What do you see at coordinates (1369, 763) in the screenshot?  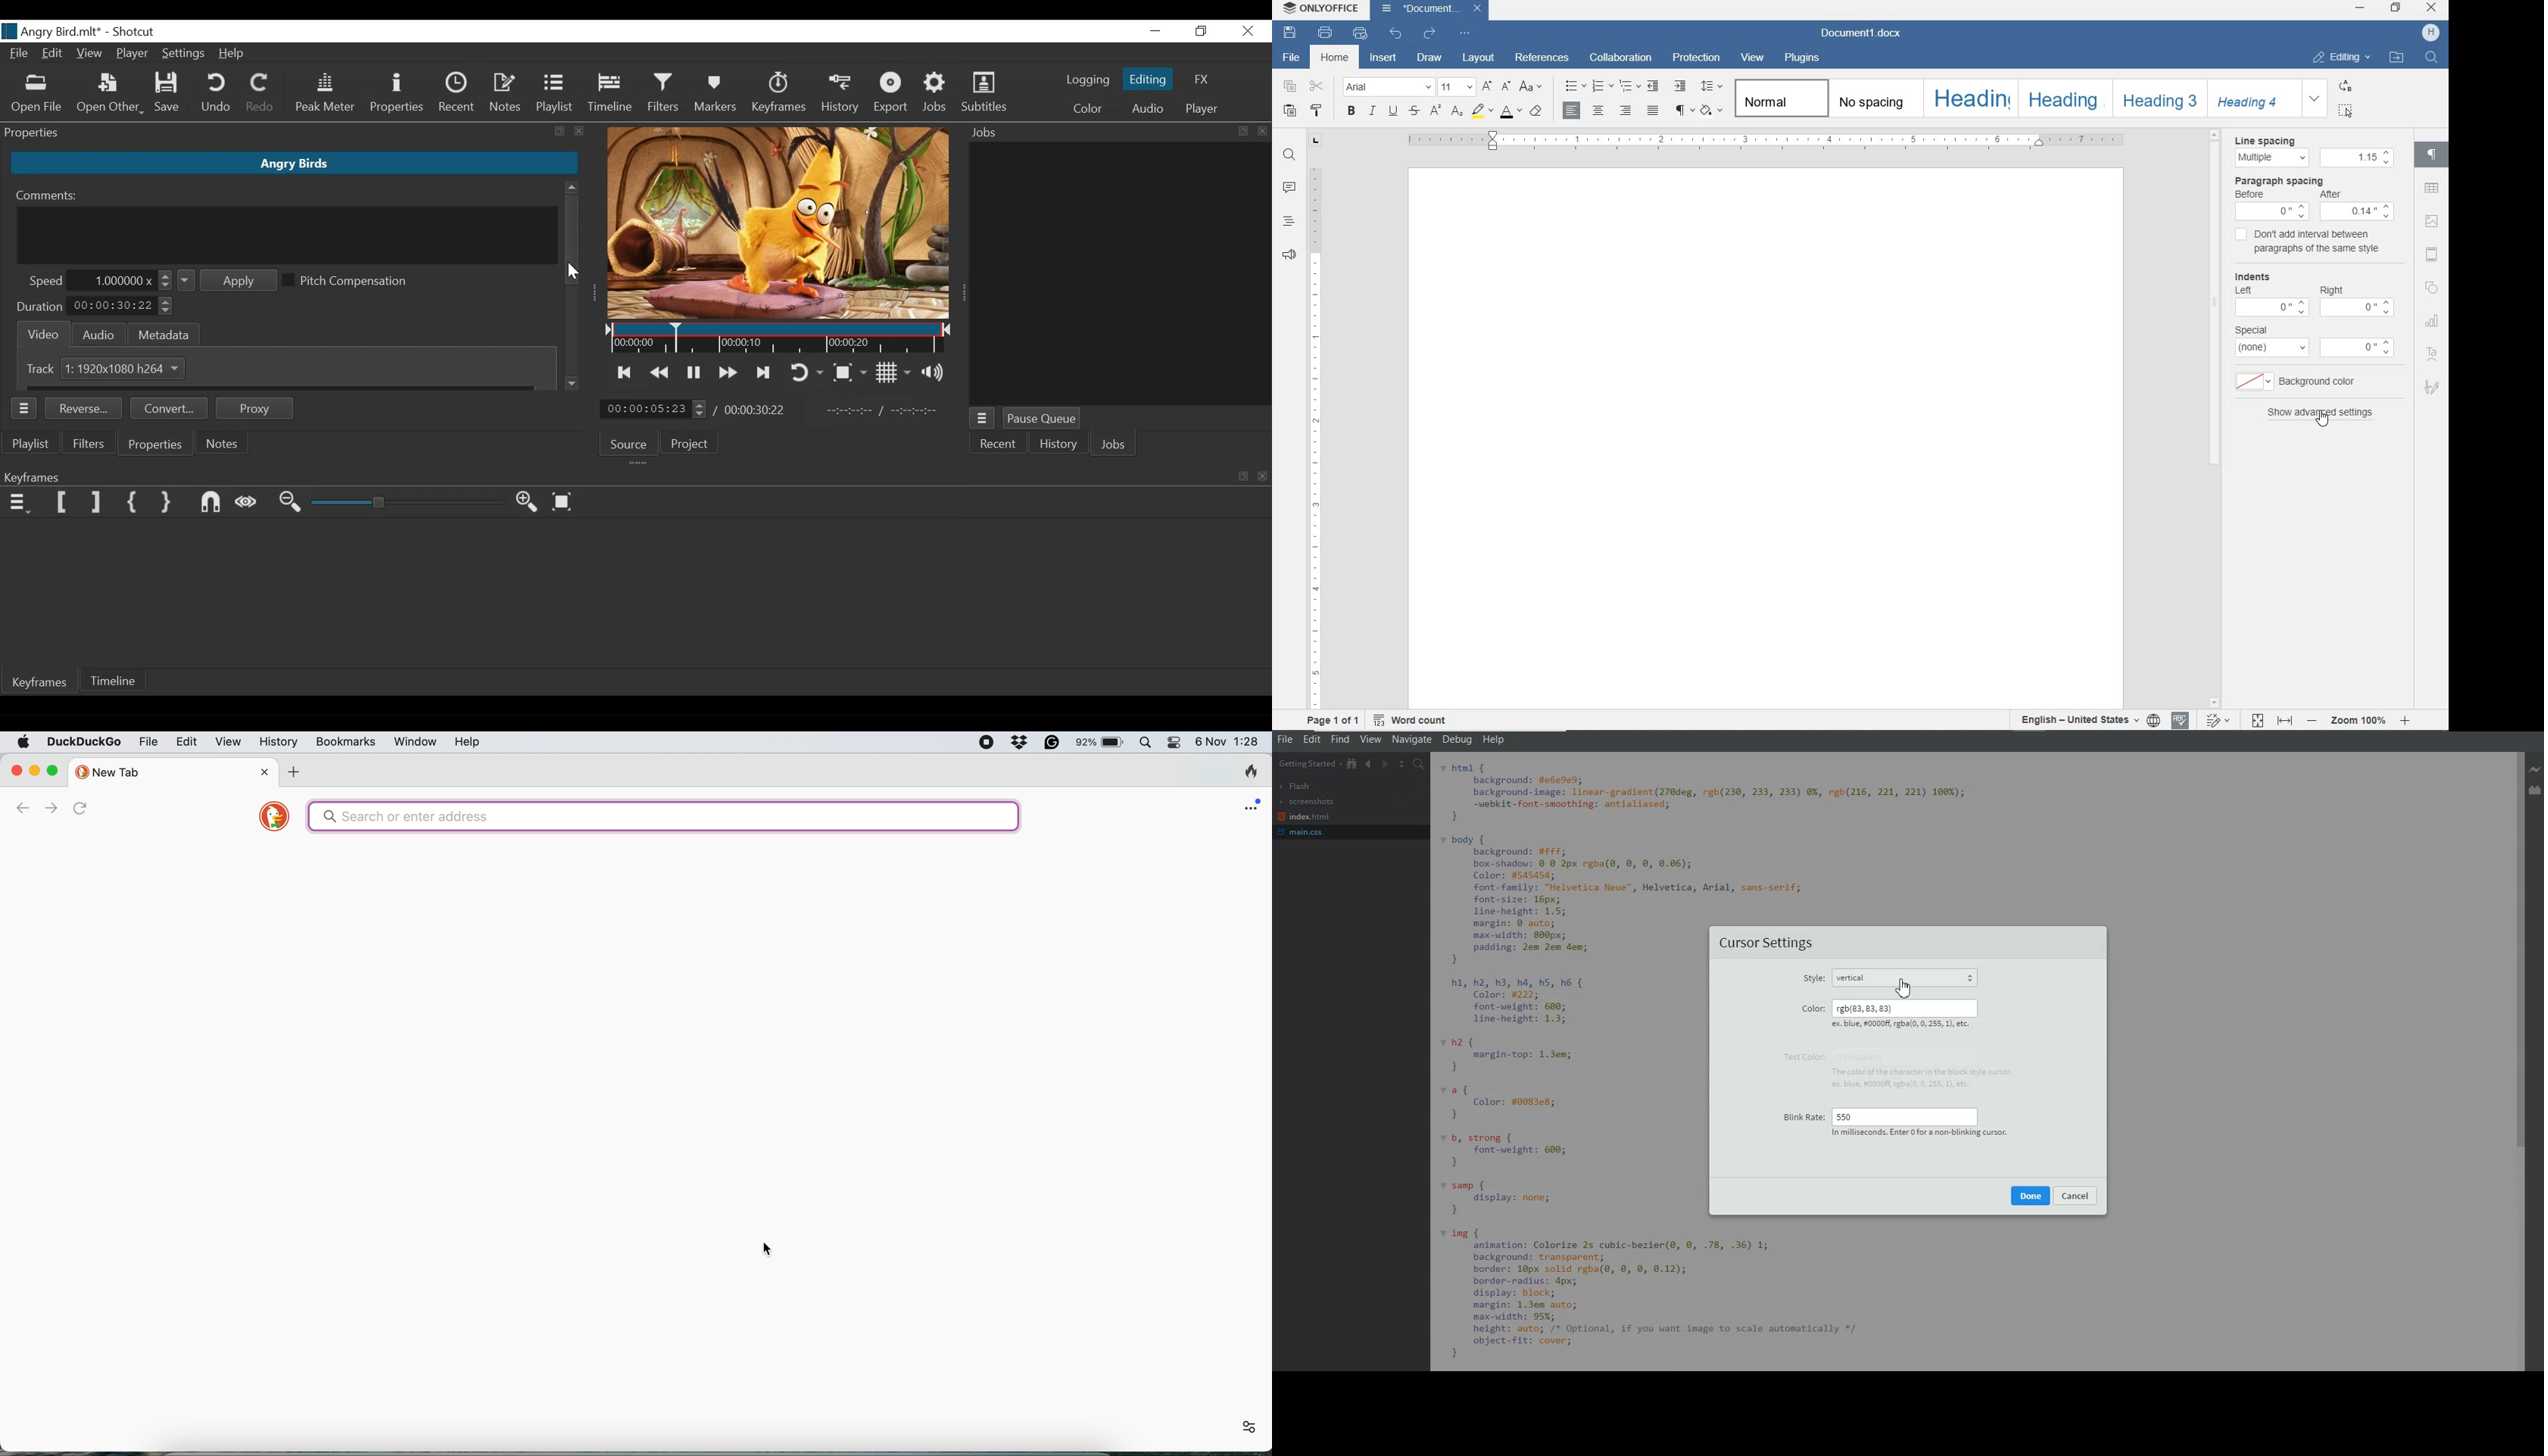 I see `Navigate Backwards` at bounding box center [1369, 763].